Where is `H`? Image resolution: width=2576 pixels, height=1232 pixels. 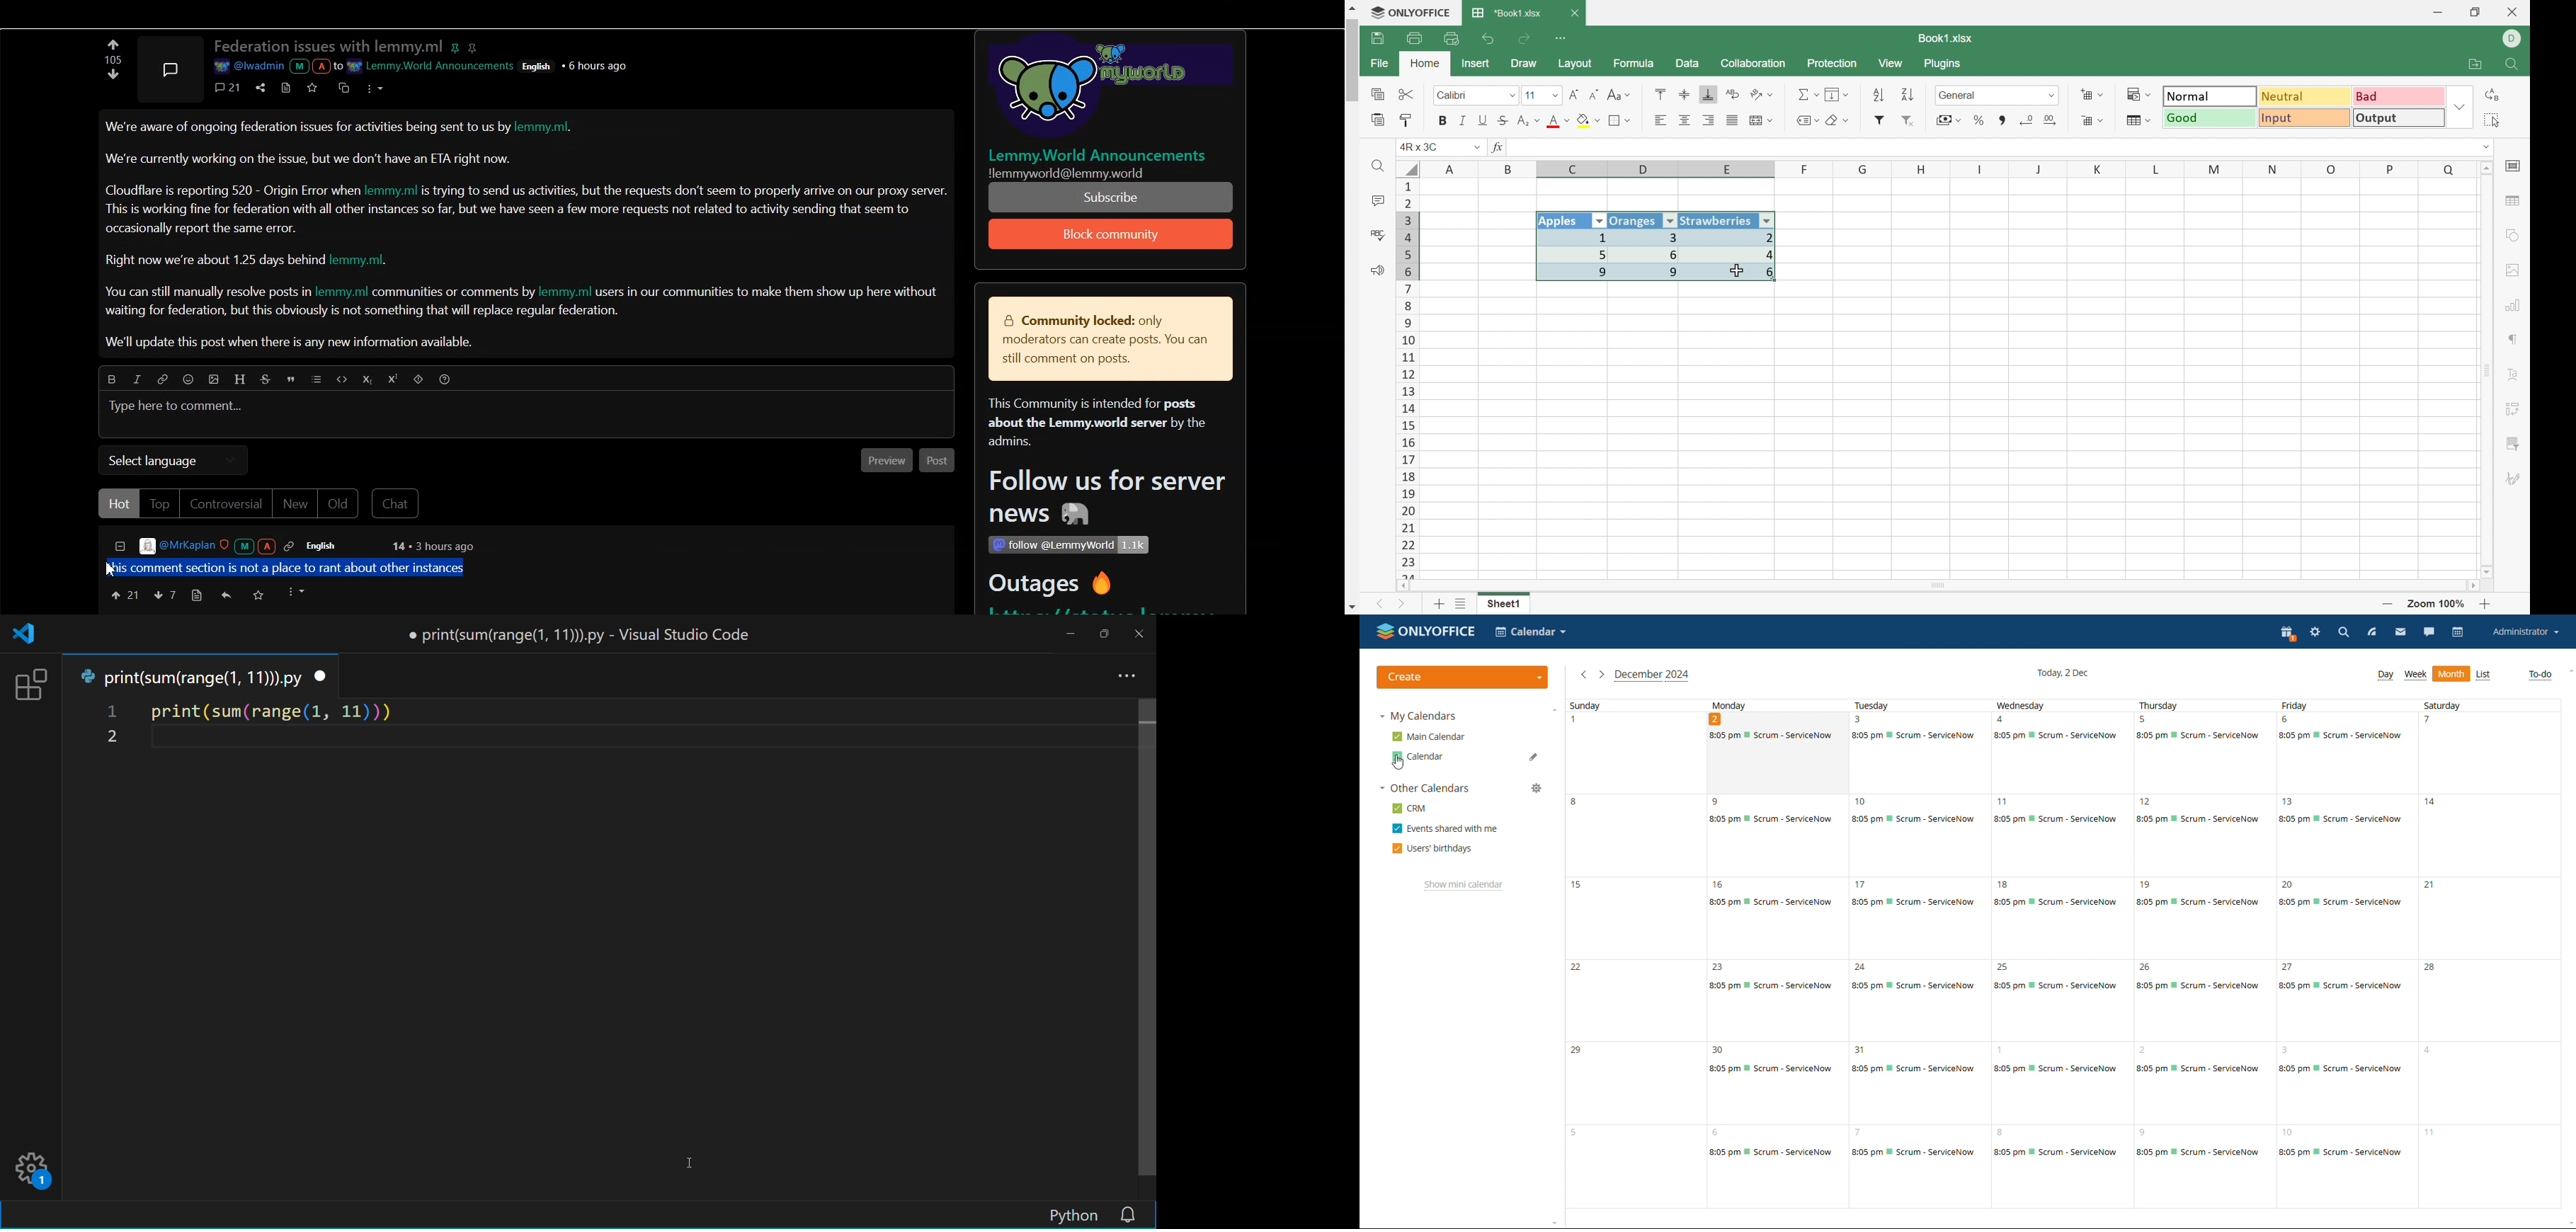 H is located at coordinates (1922, 169).